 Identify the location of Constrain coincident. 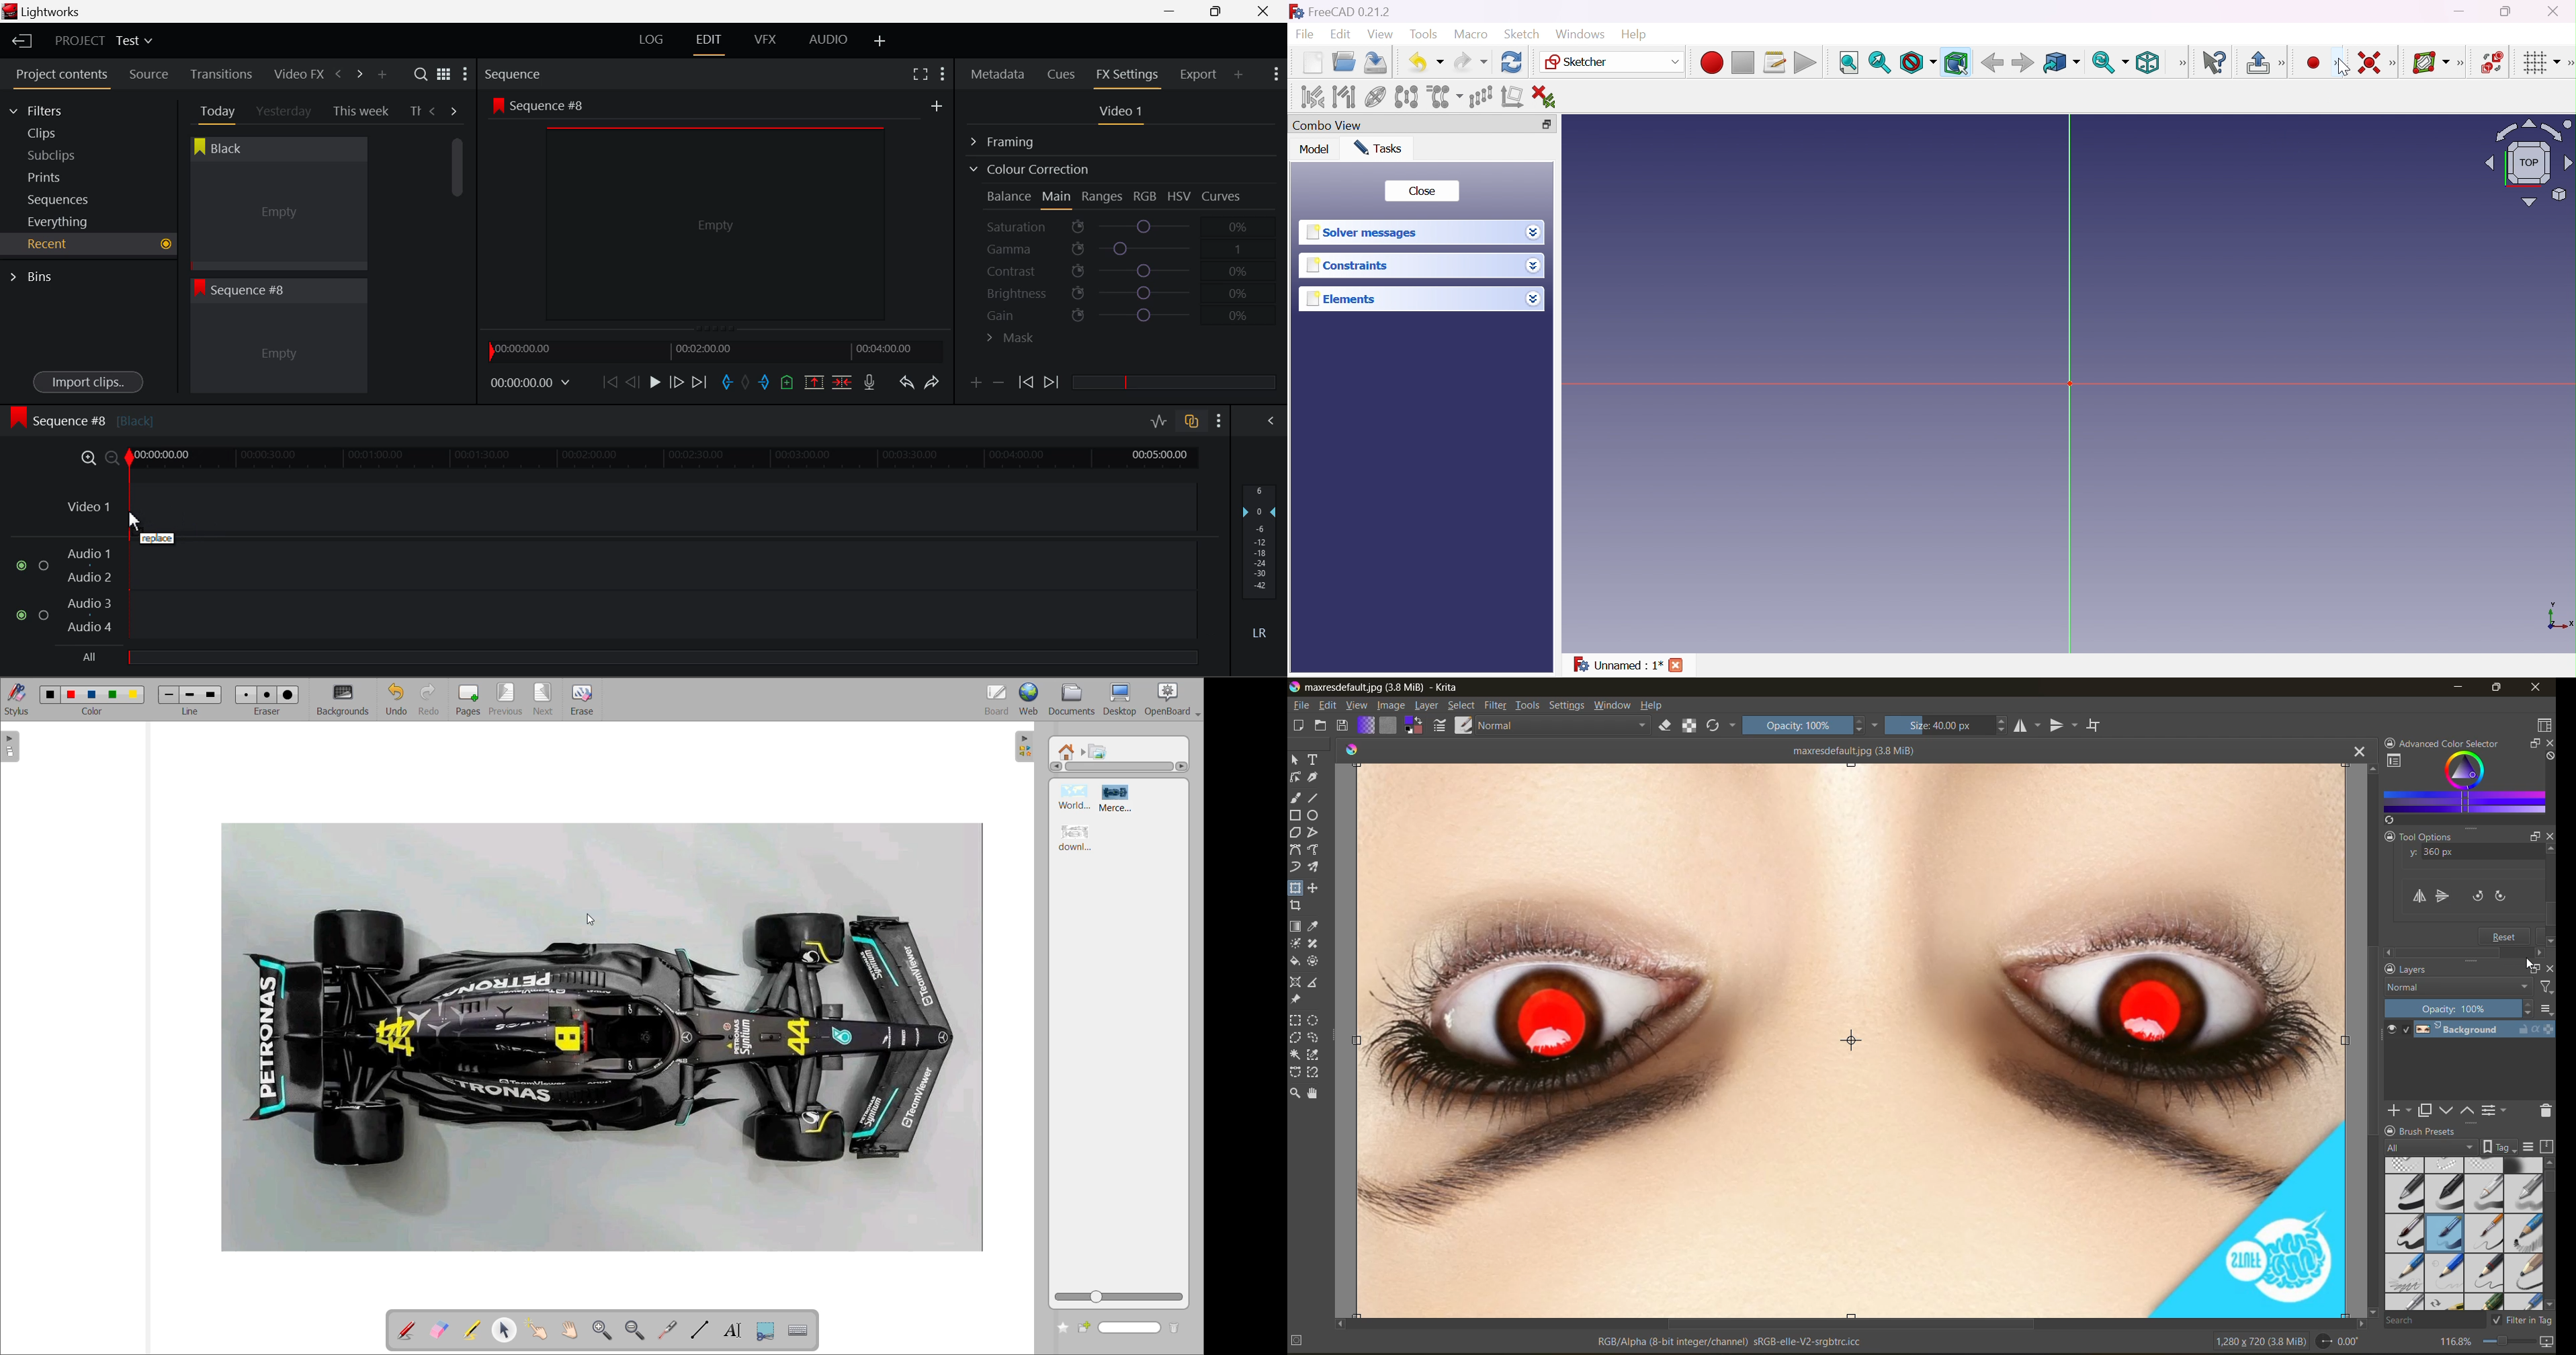
(2367, 62).